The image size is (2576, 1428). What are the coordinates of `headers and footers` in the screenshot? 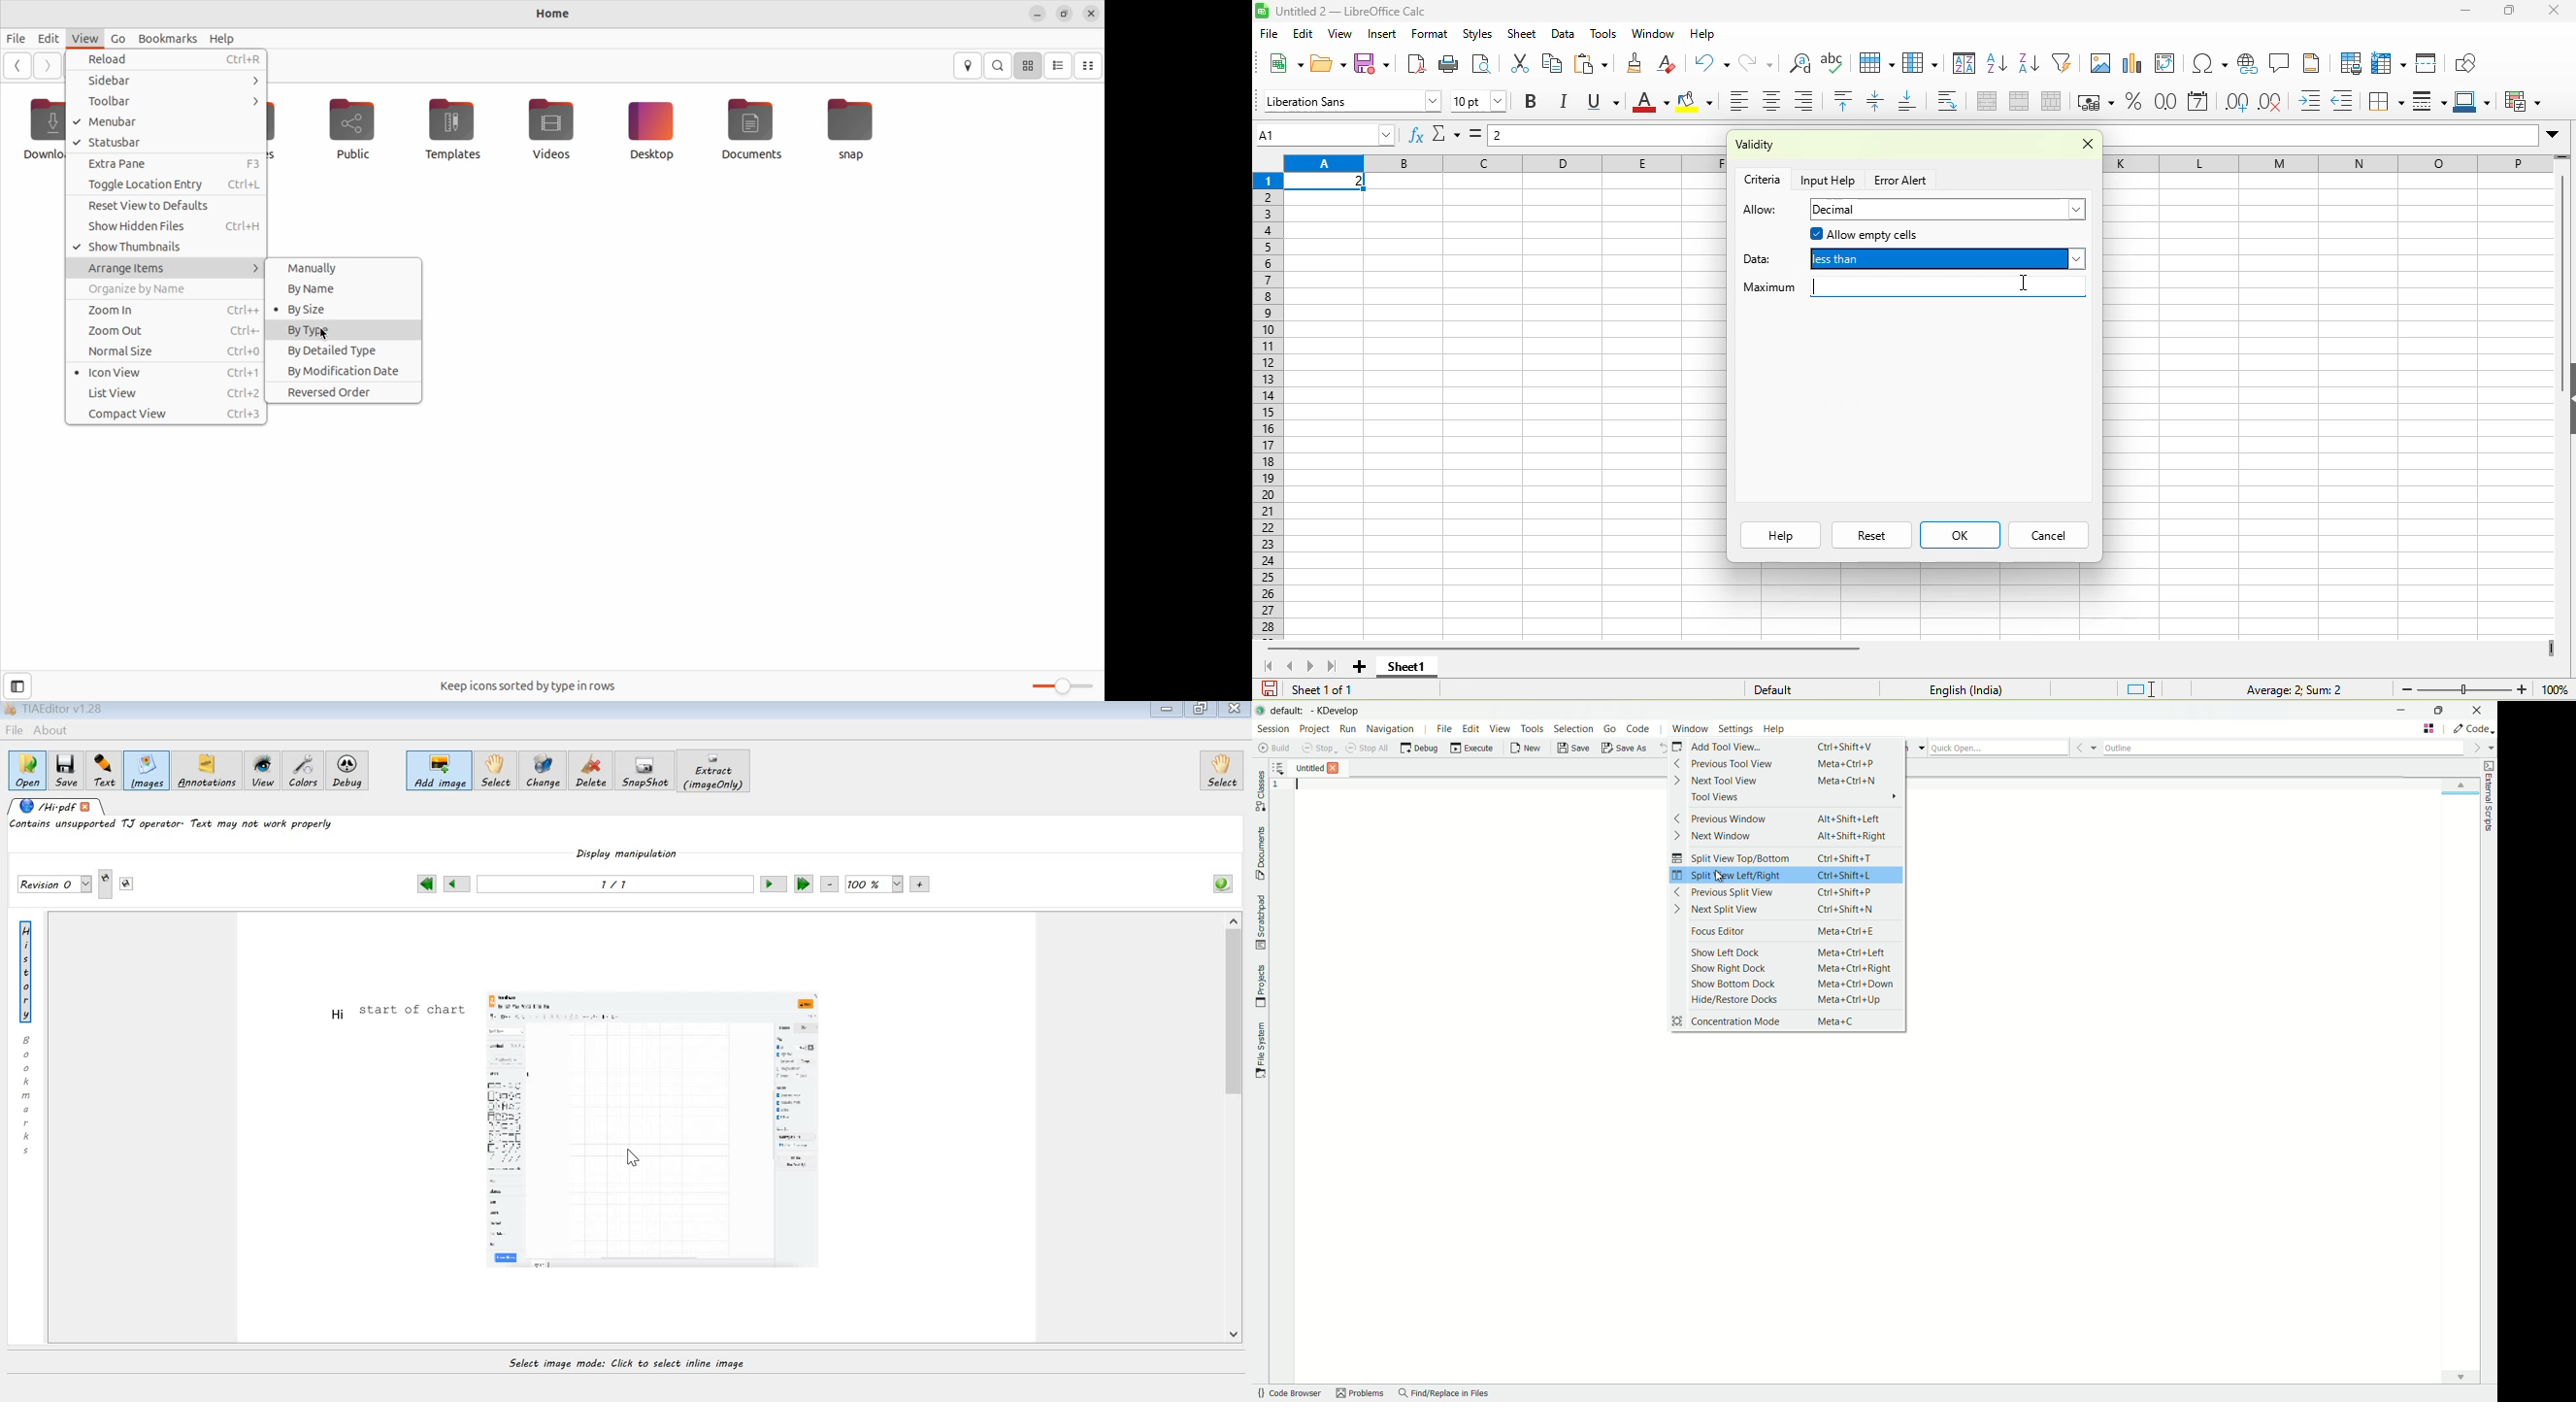 It's located at (2313, 62).